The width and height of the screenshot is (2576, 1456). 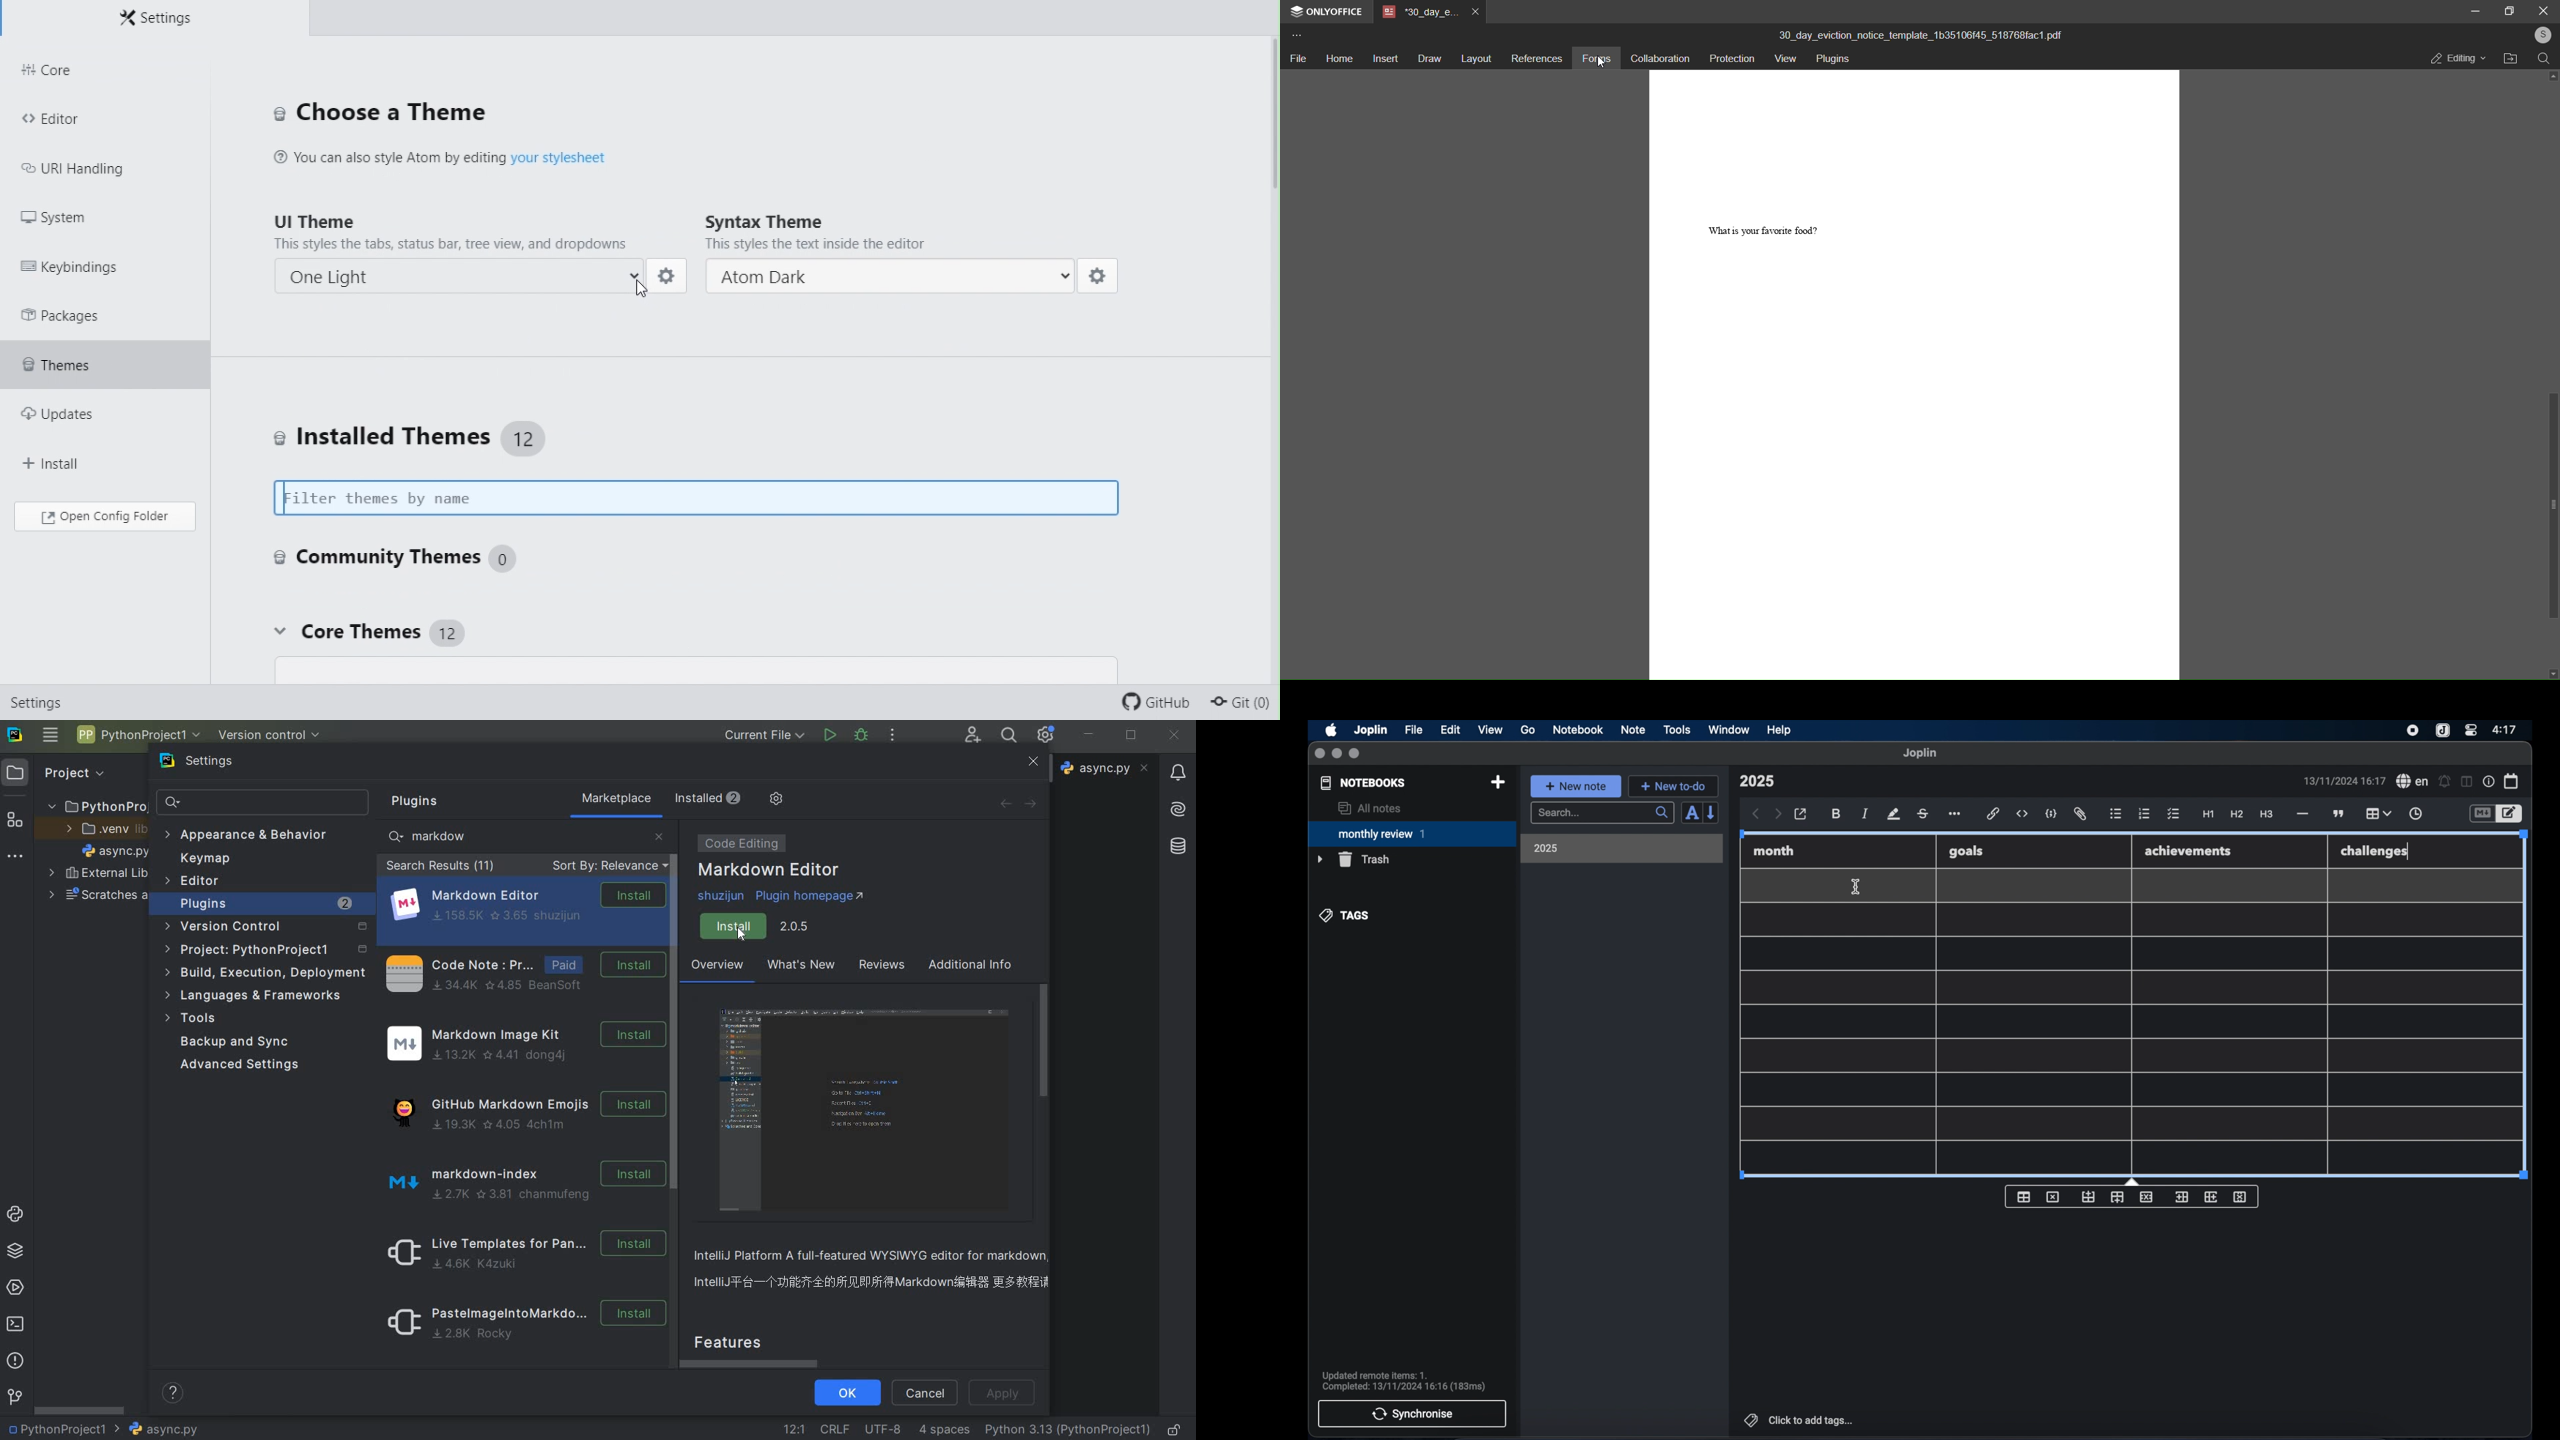 I want to click on code, so click(x=2051, y=815).